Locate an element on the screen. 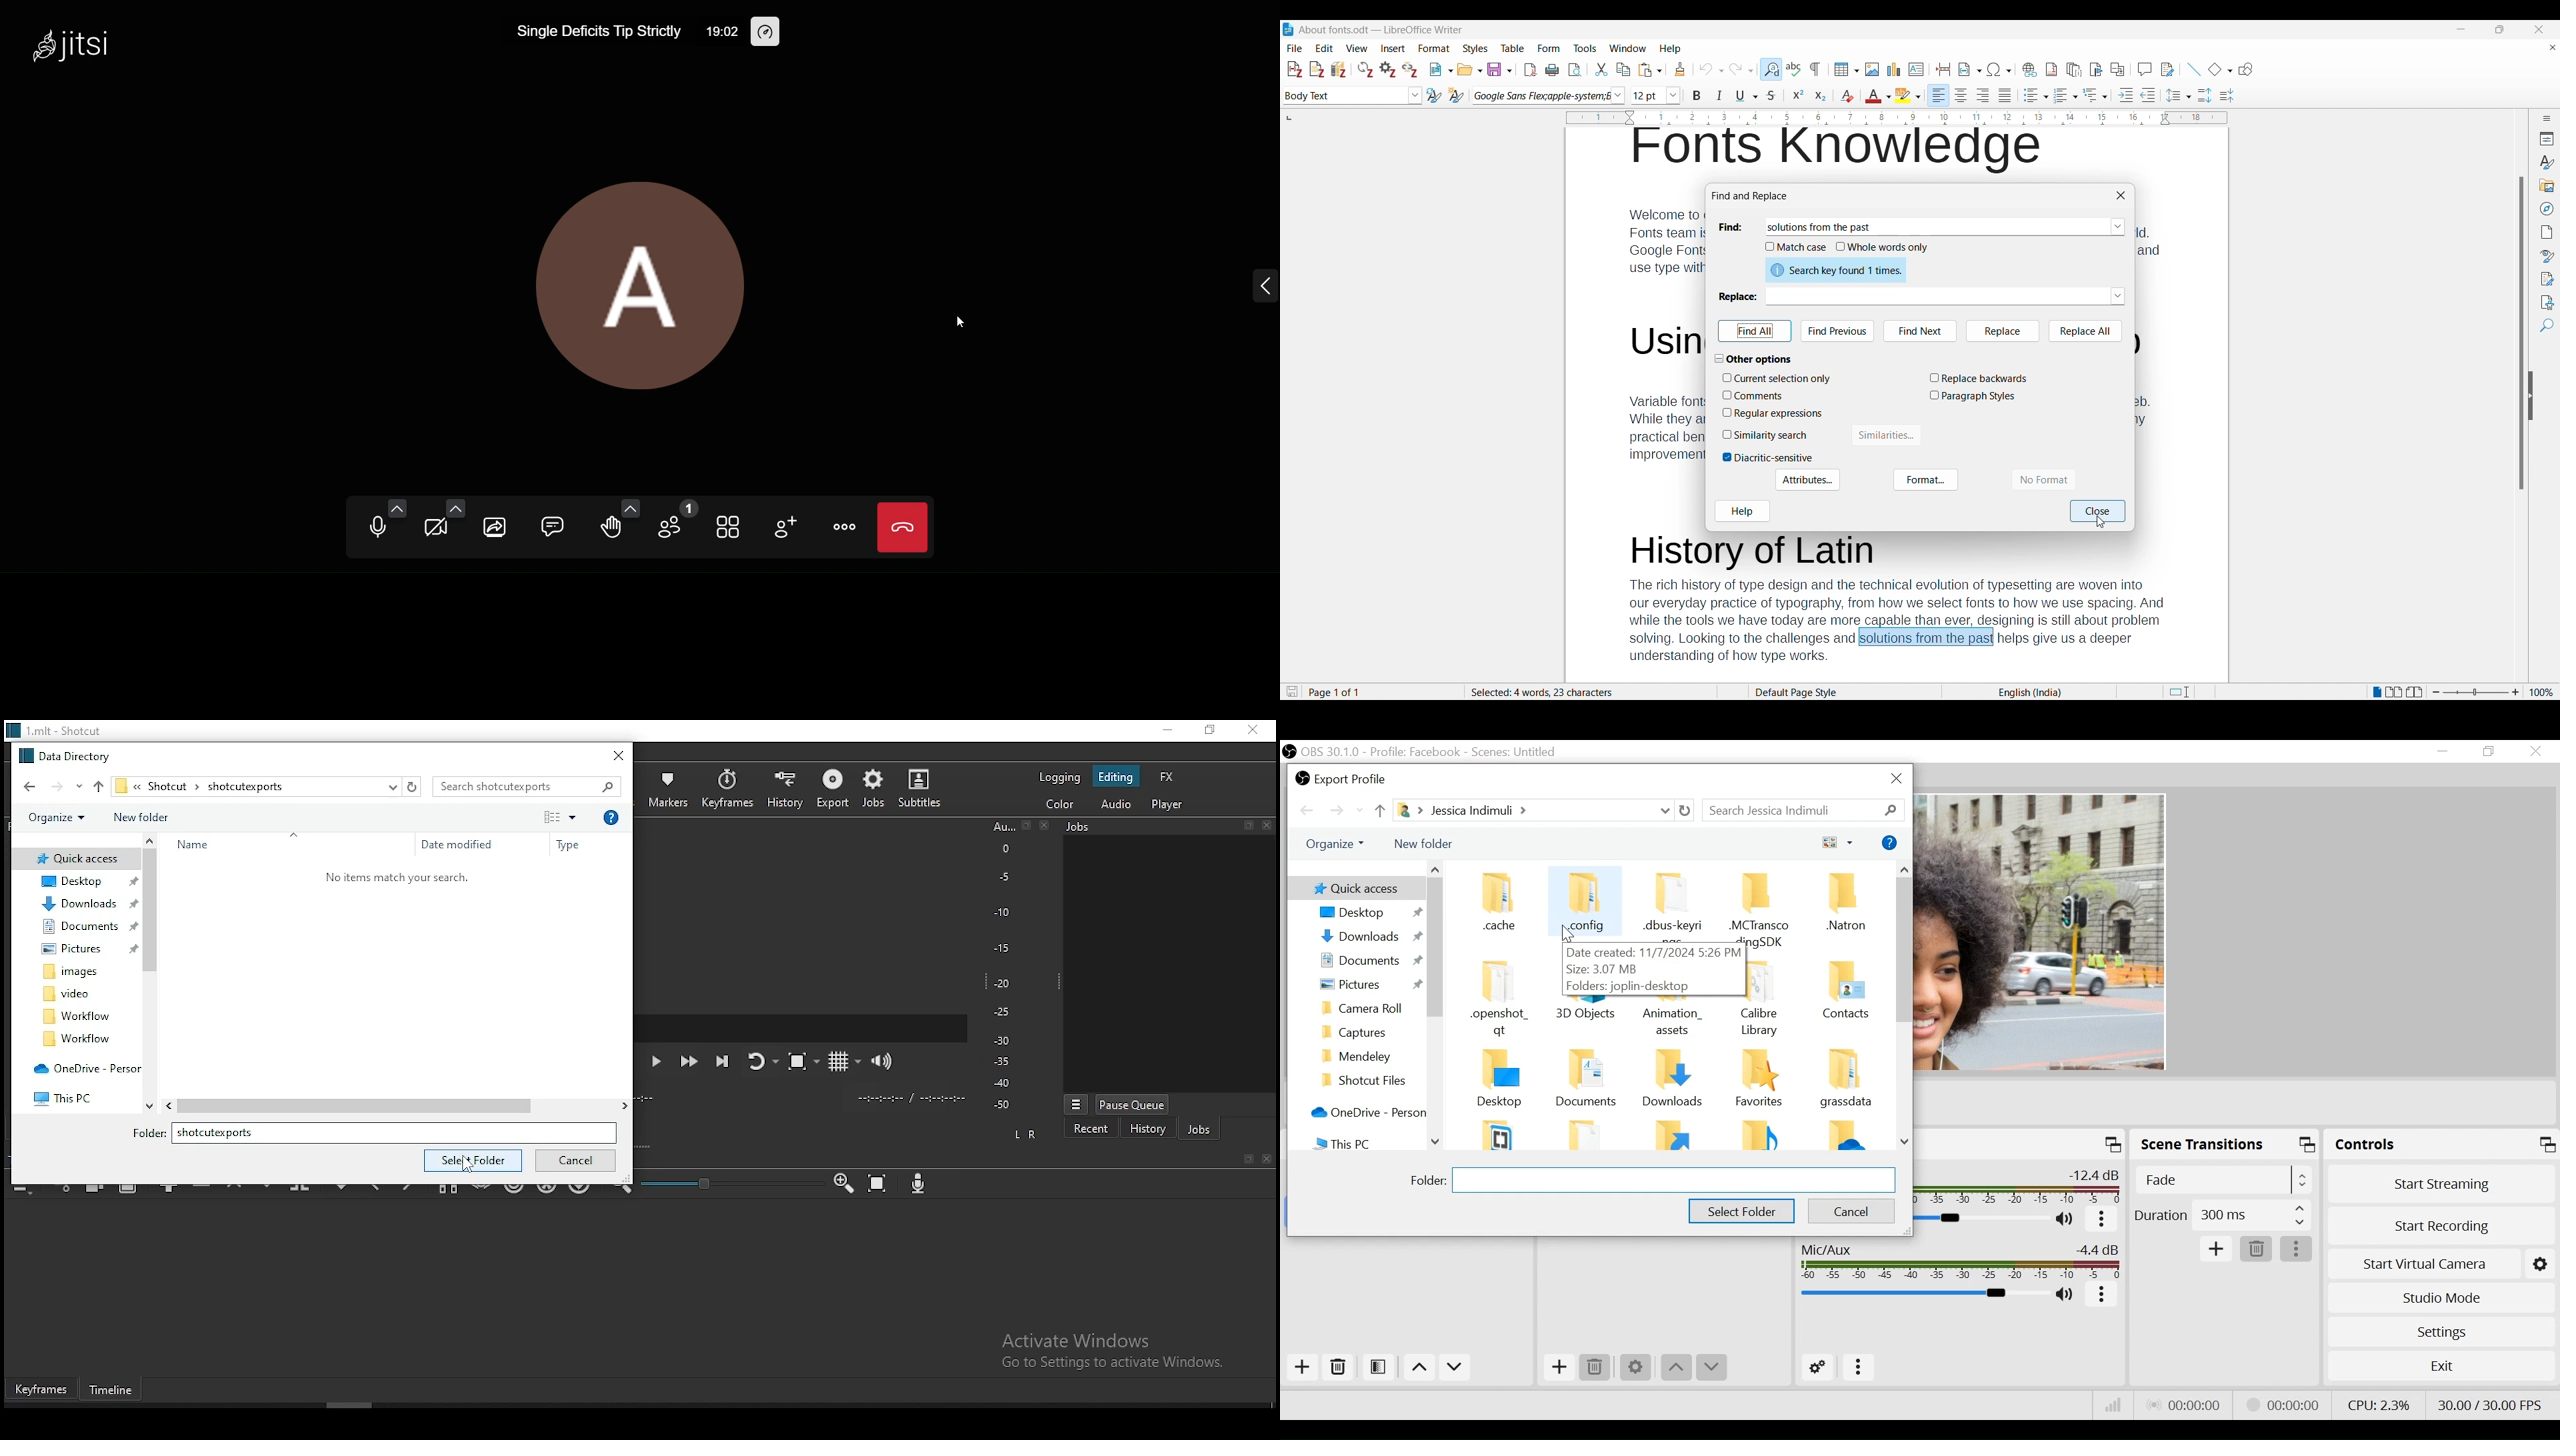 The height and width of the screenshot is (1456, 2576). Remove is located at coordinates (2257, 1249).